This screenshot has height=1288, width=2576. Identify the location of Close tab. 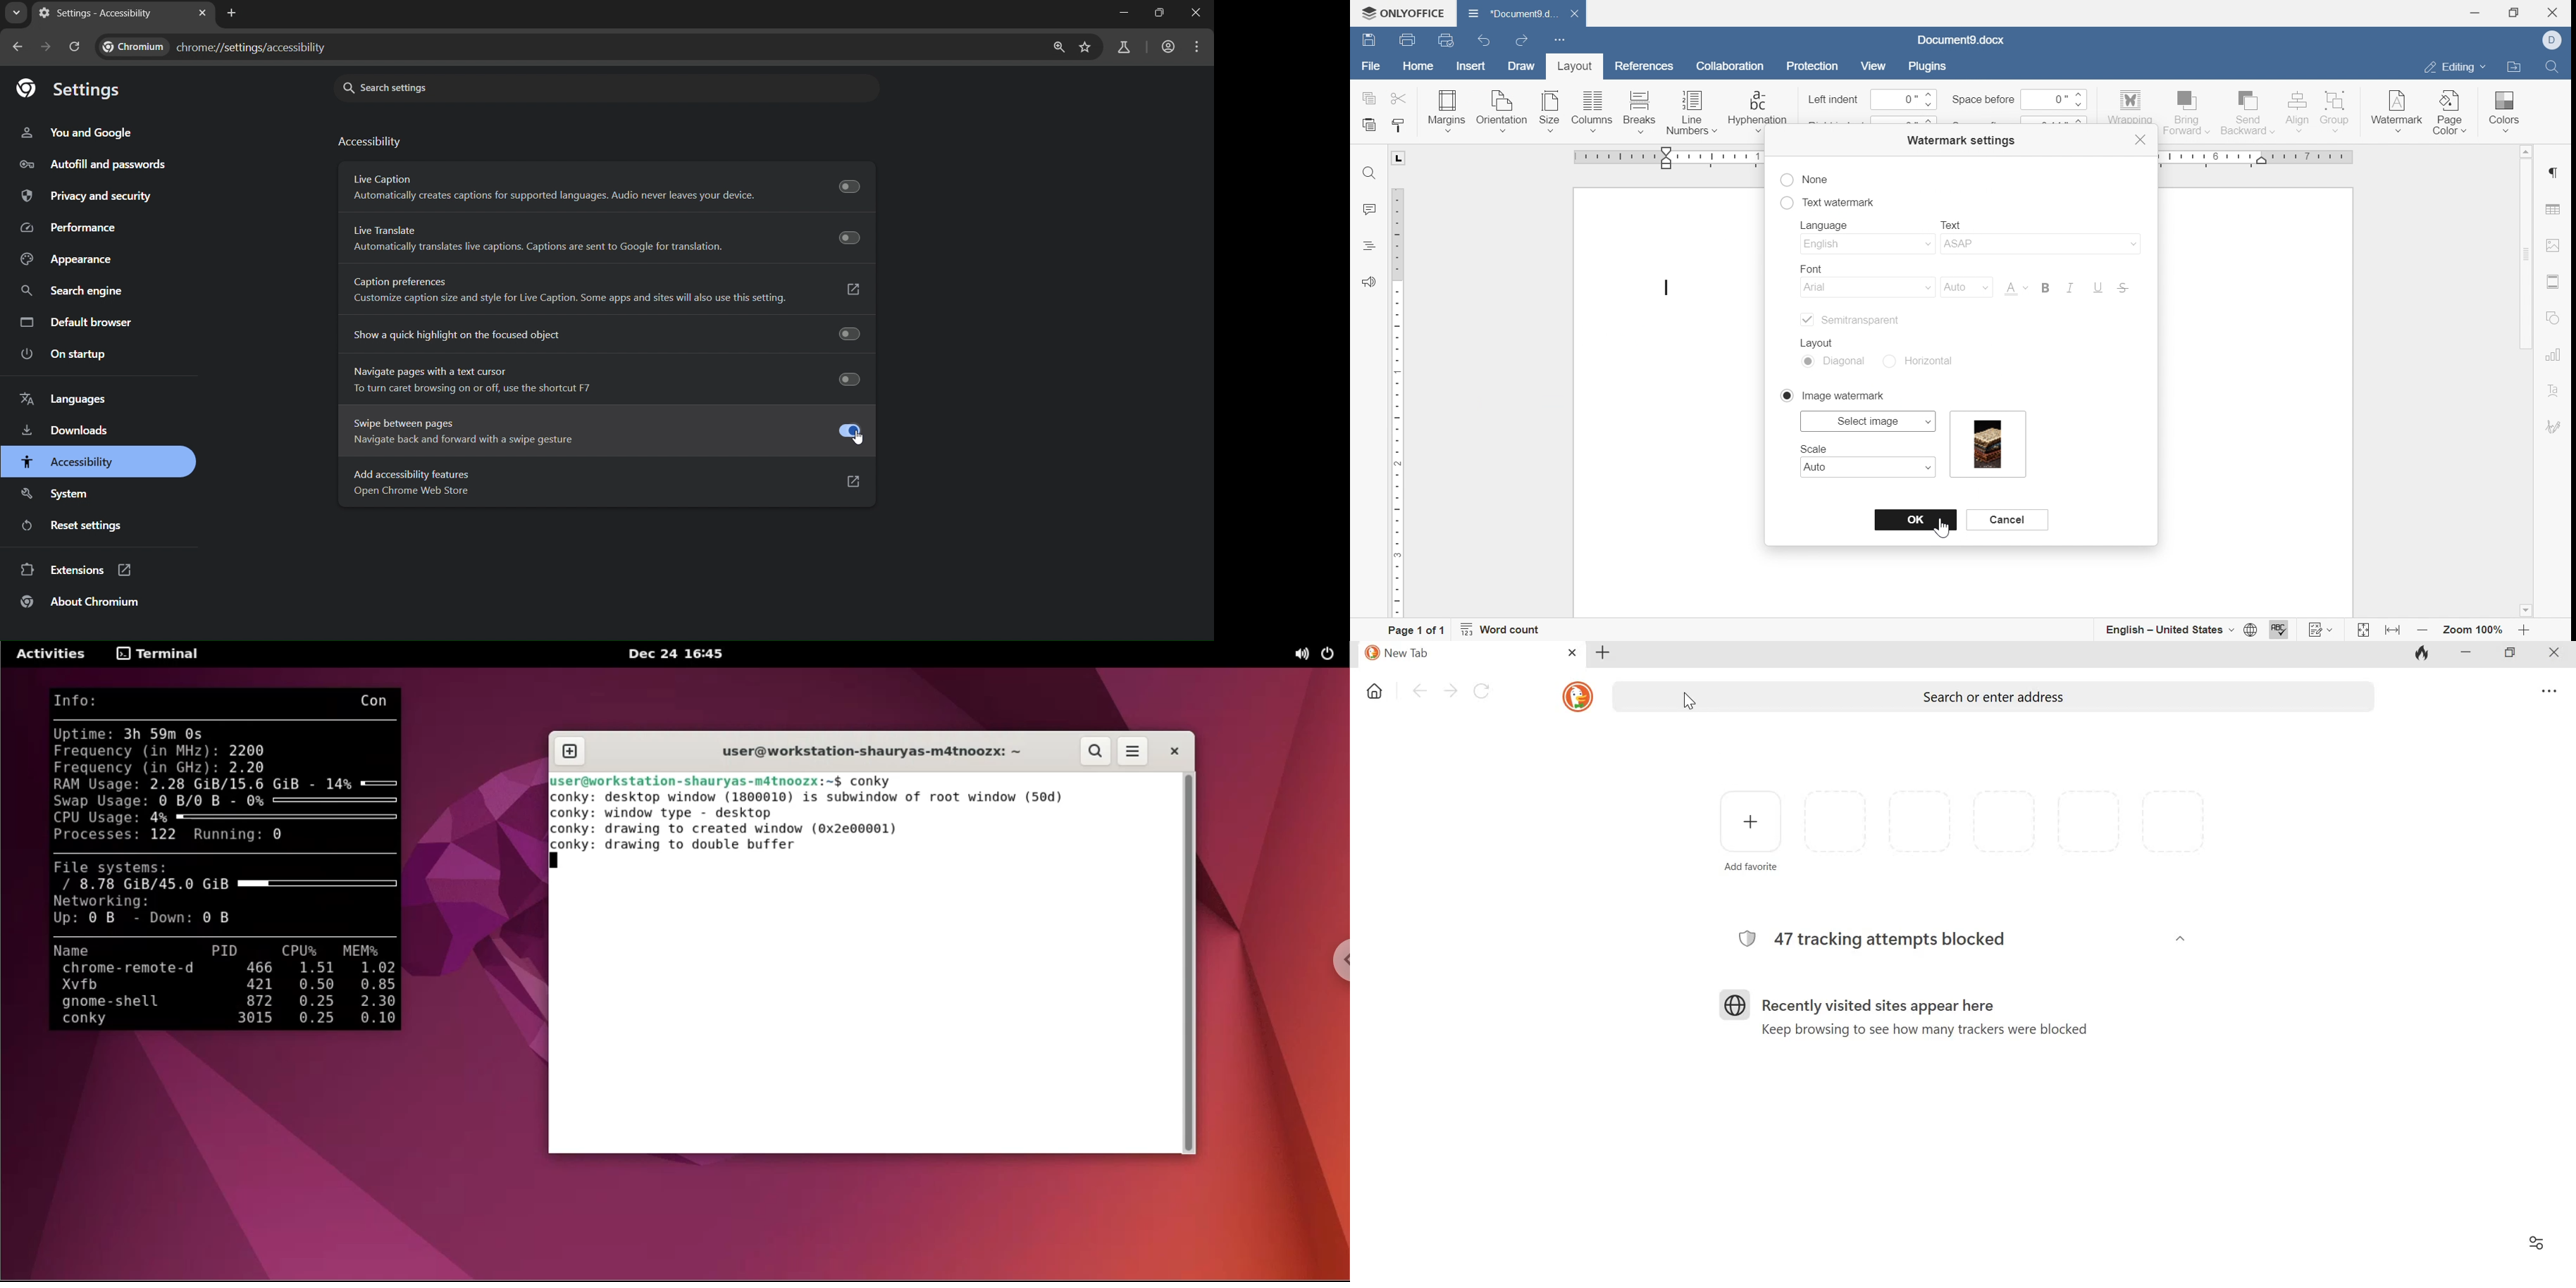
(1572, 653).